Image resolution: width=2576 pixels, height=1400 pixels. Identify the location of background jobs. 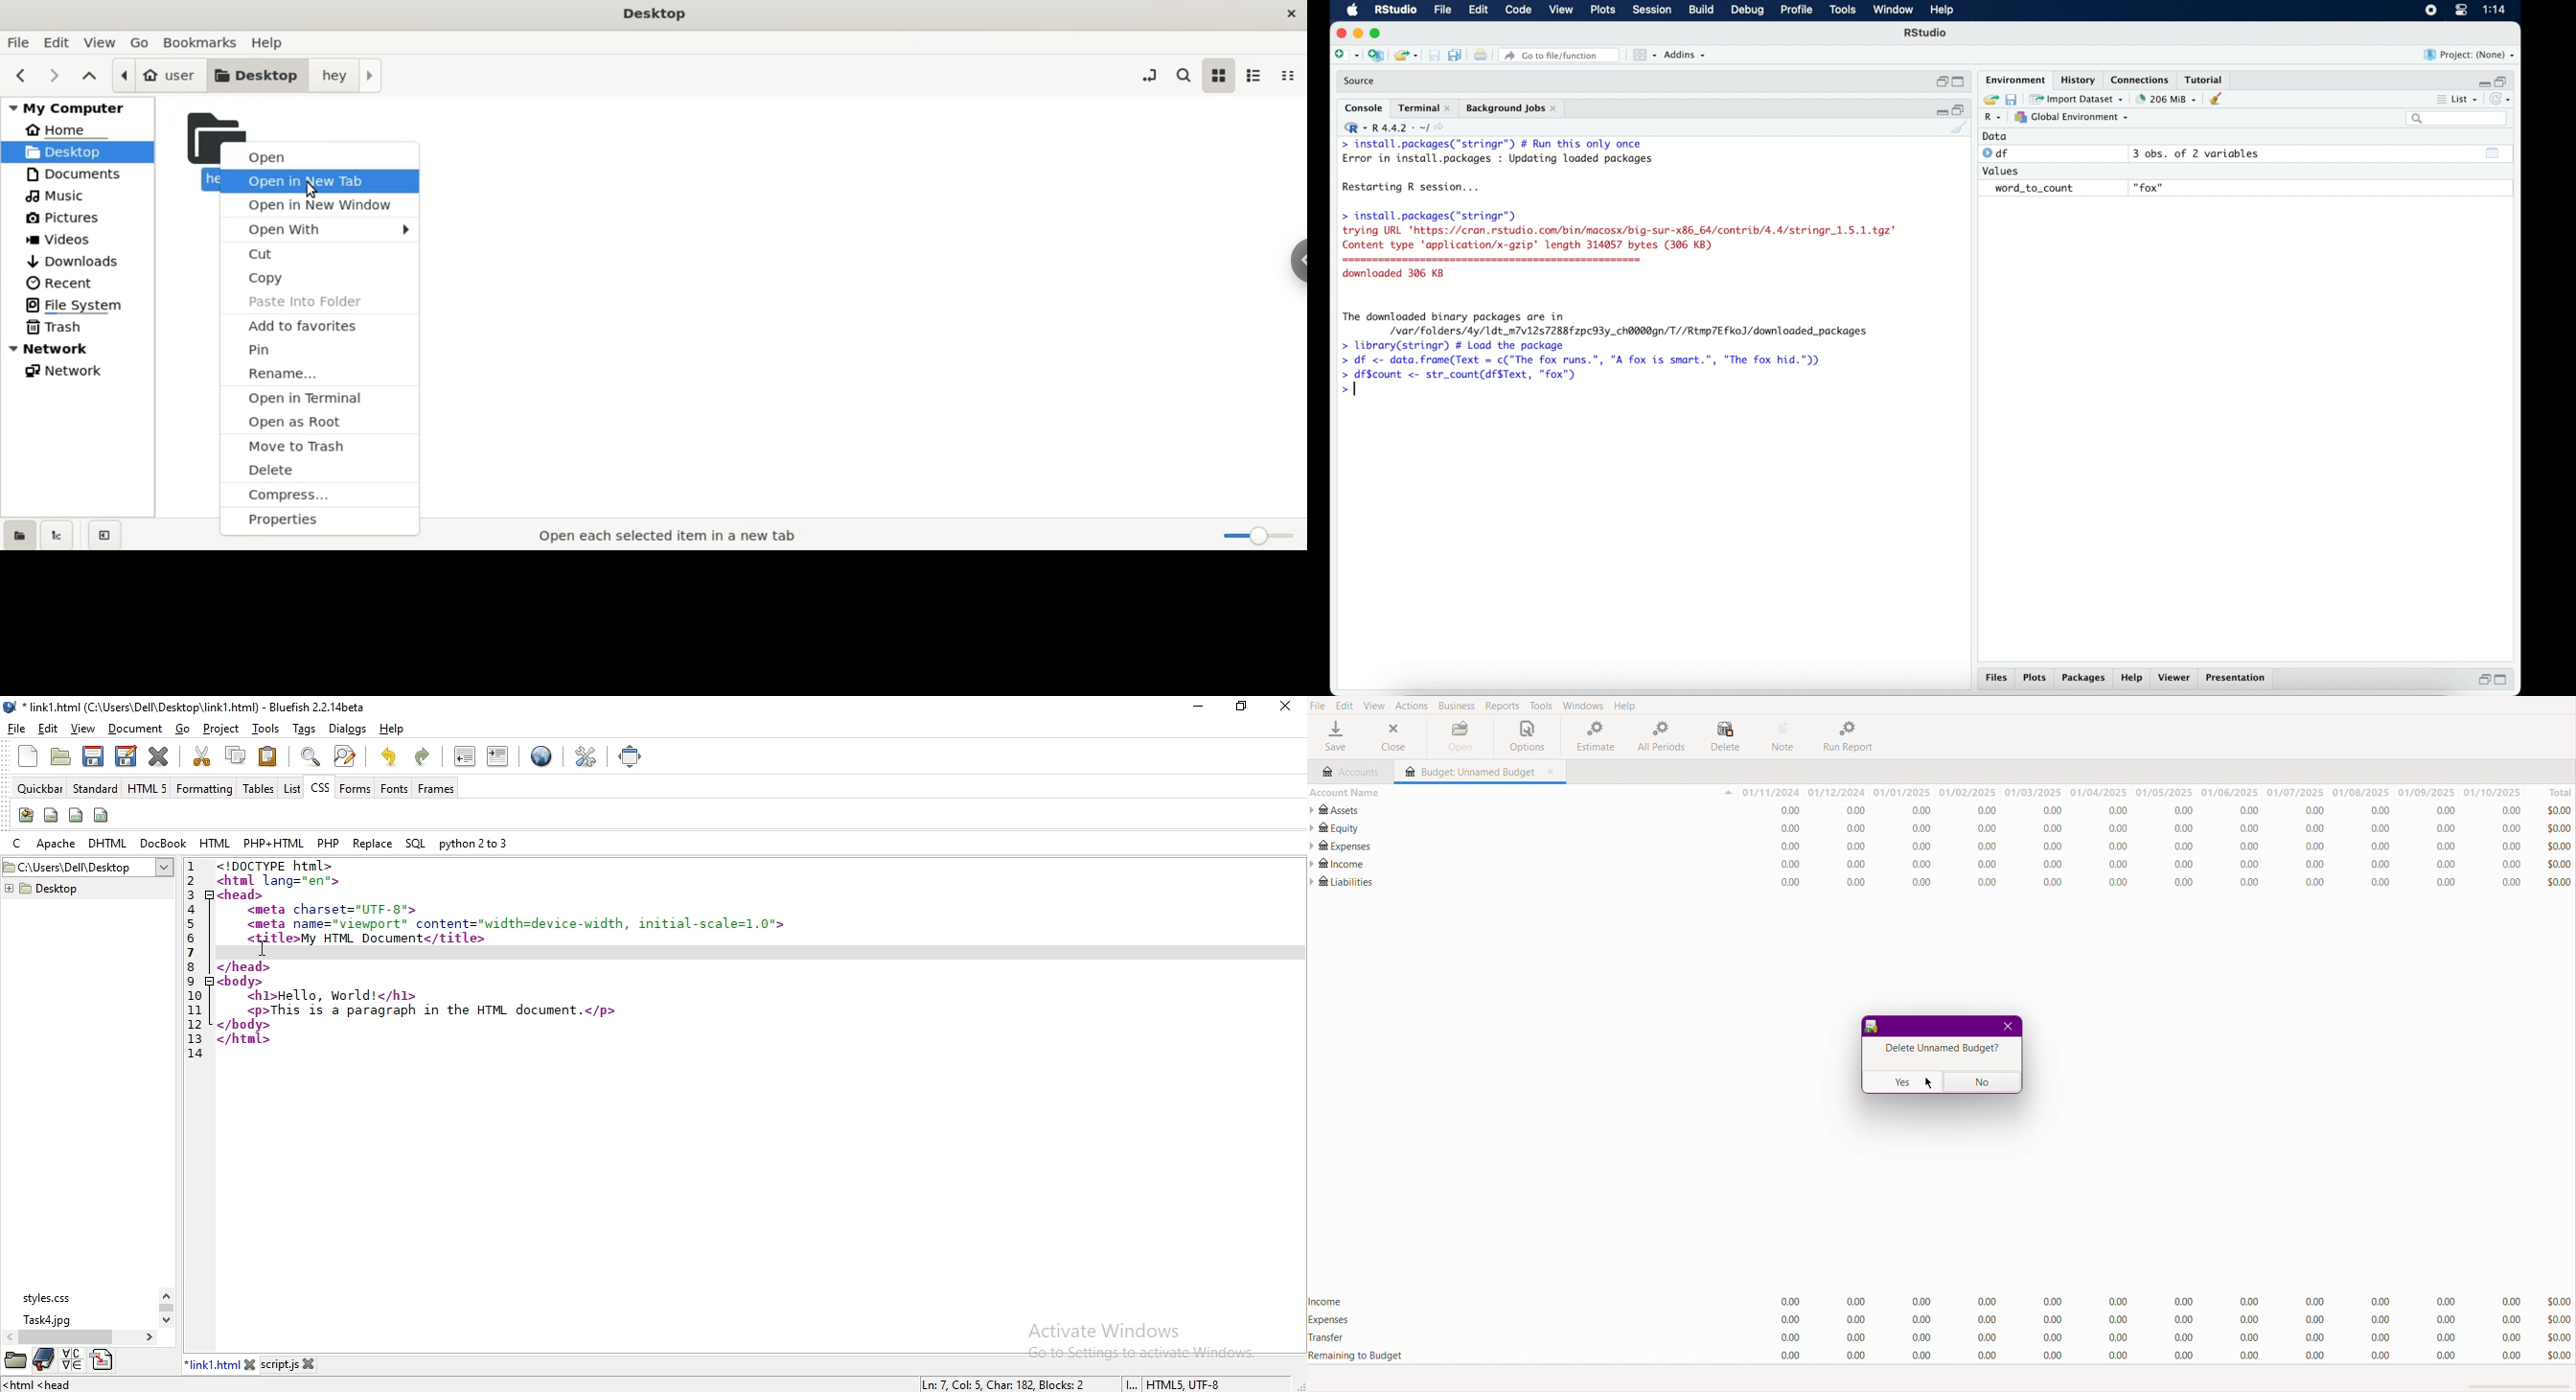
(1513, 110).